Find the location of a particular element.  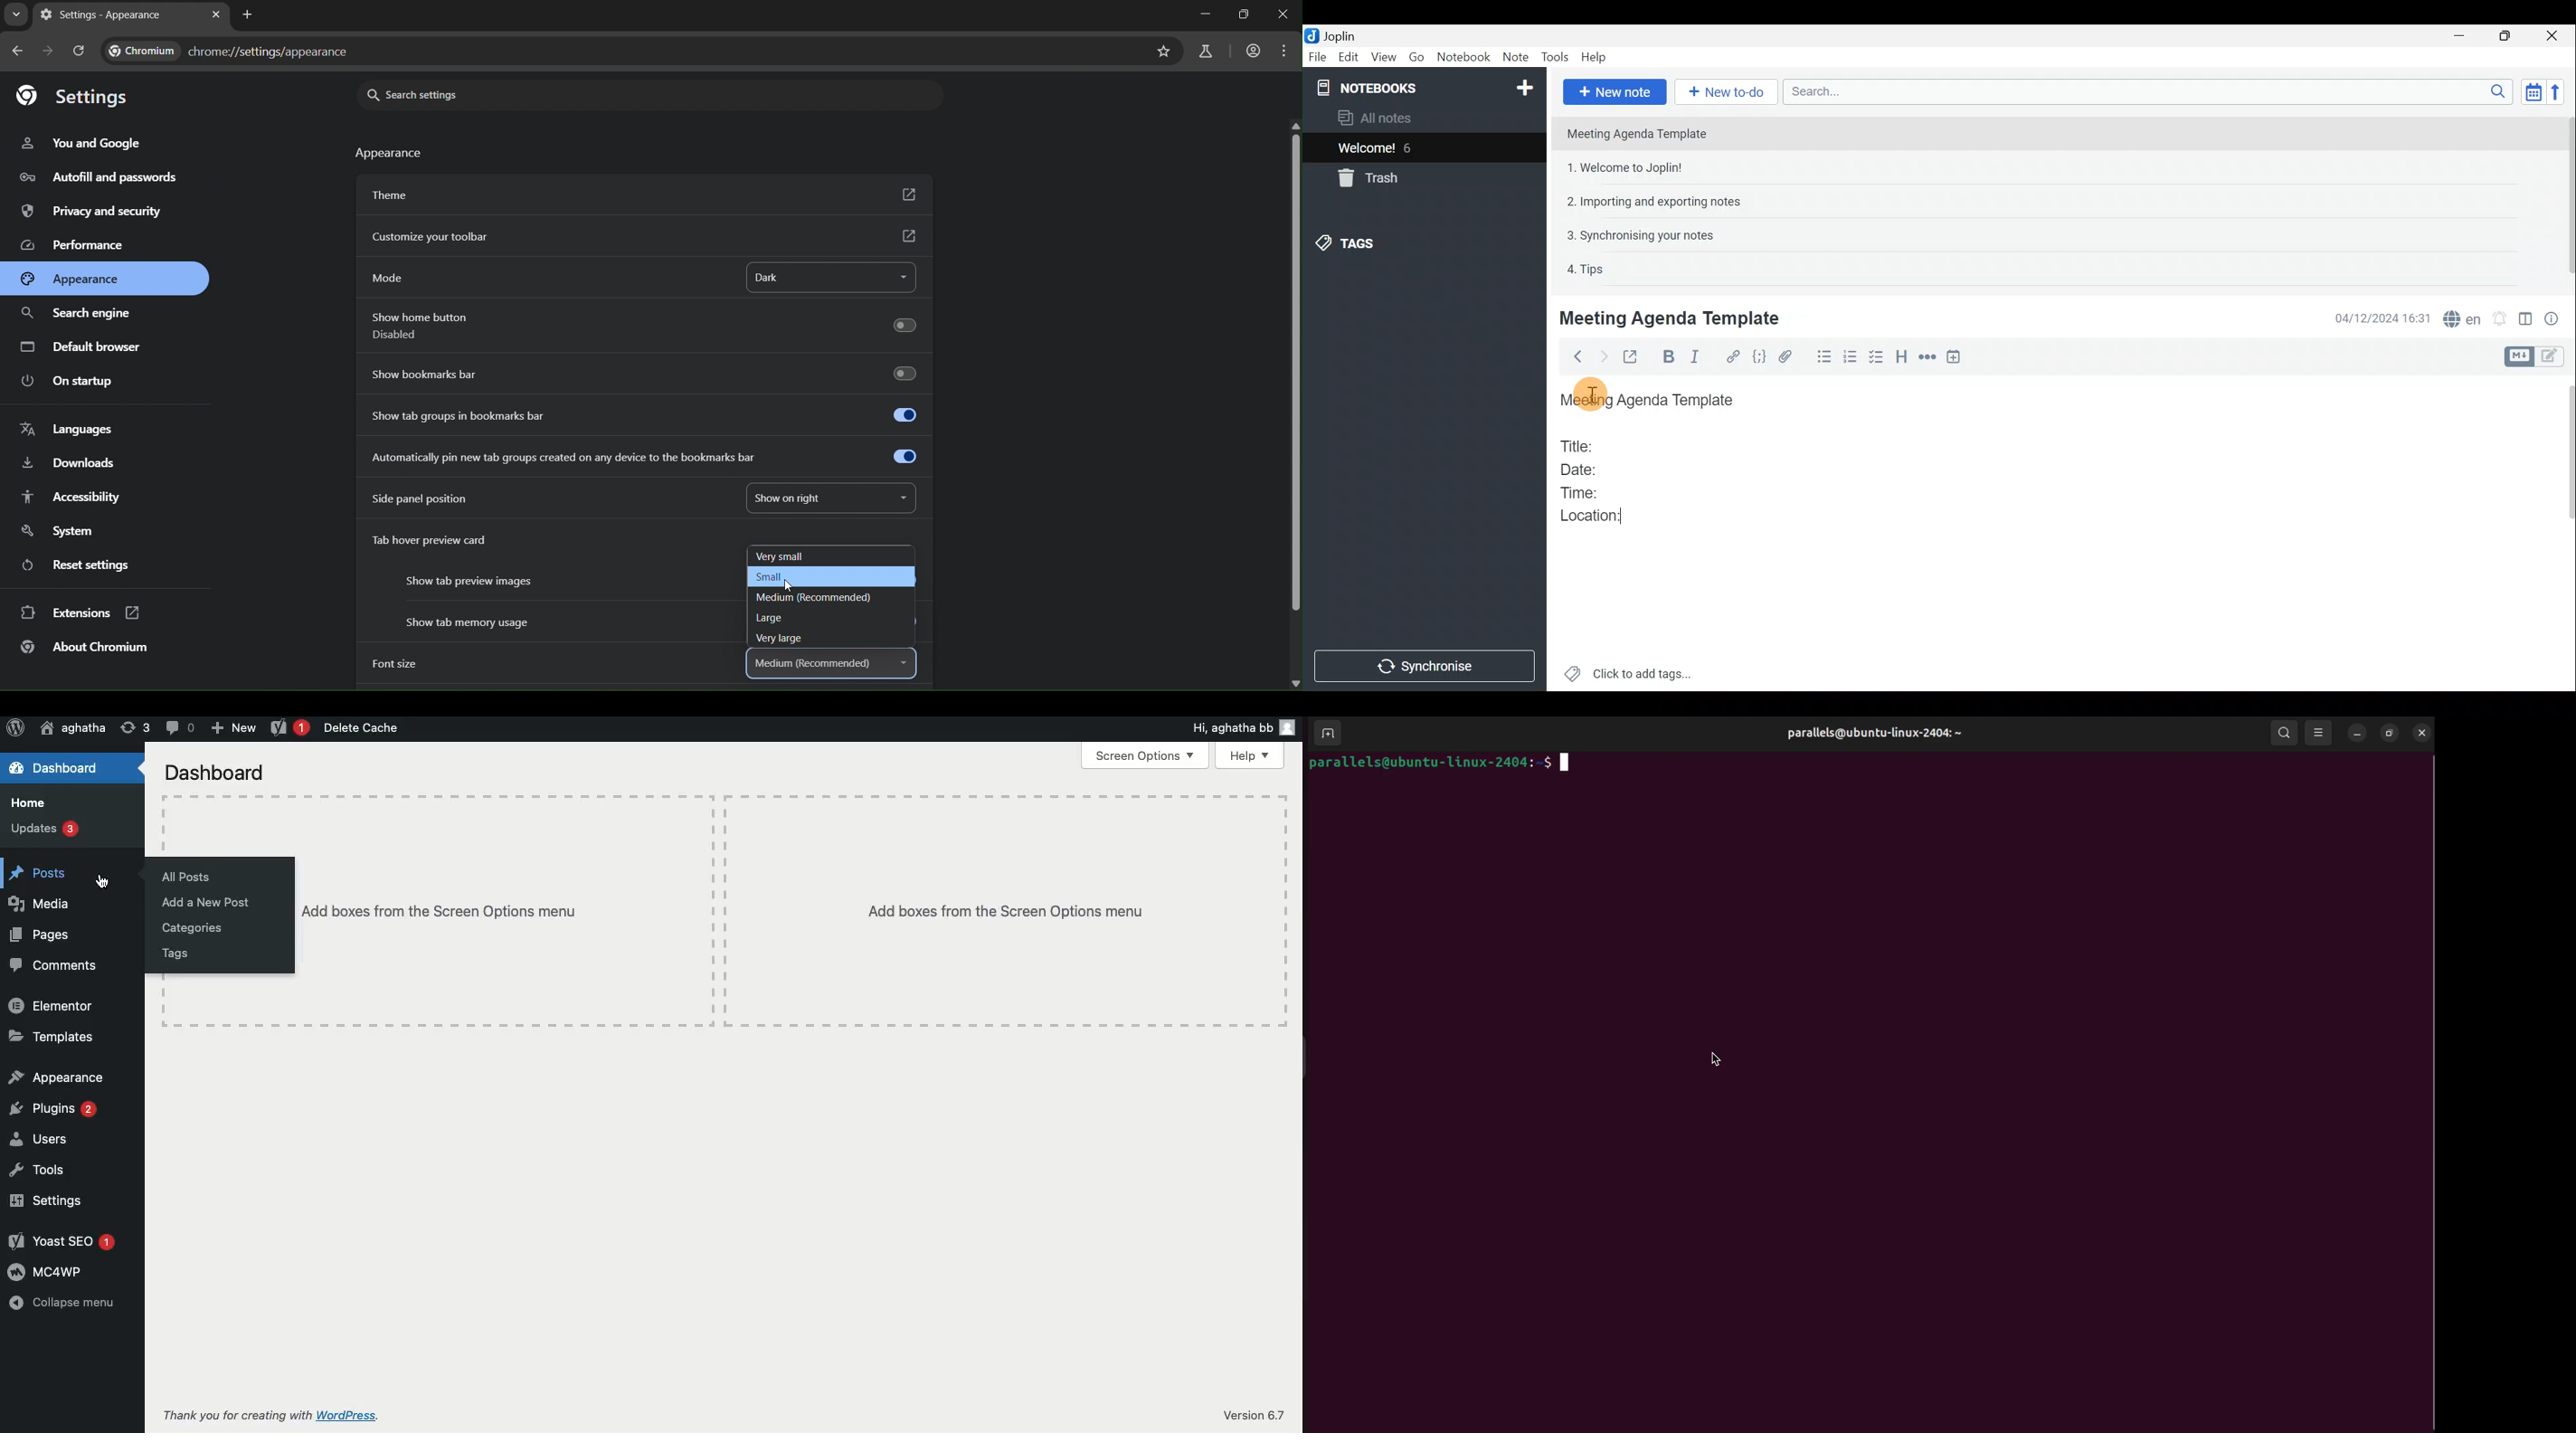

Wordpress logo is located at coordinates (14, 727).